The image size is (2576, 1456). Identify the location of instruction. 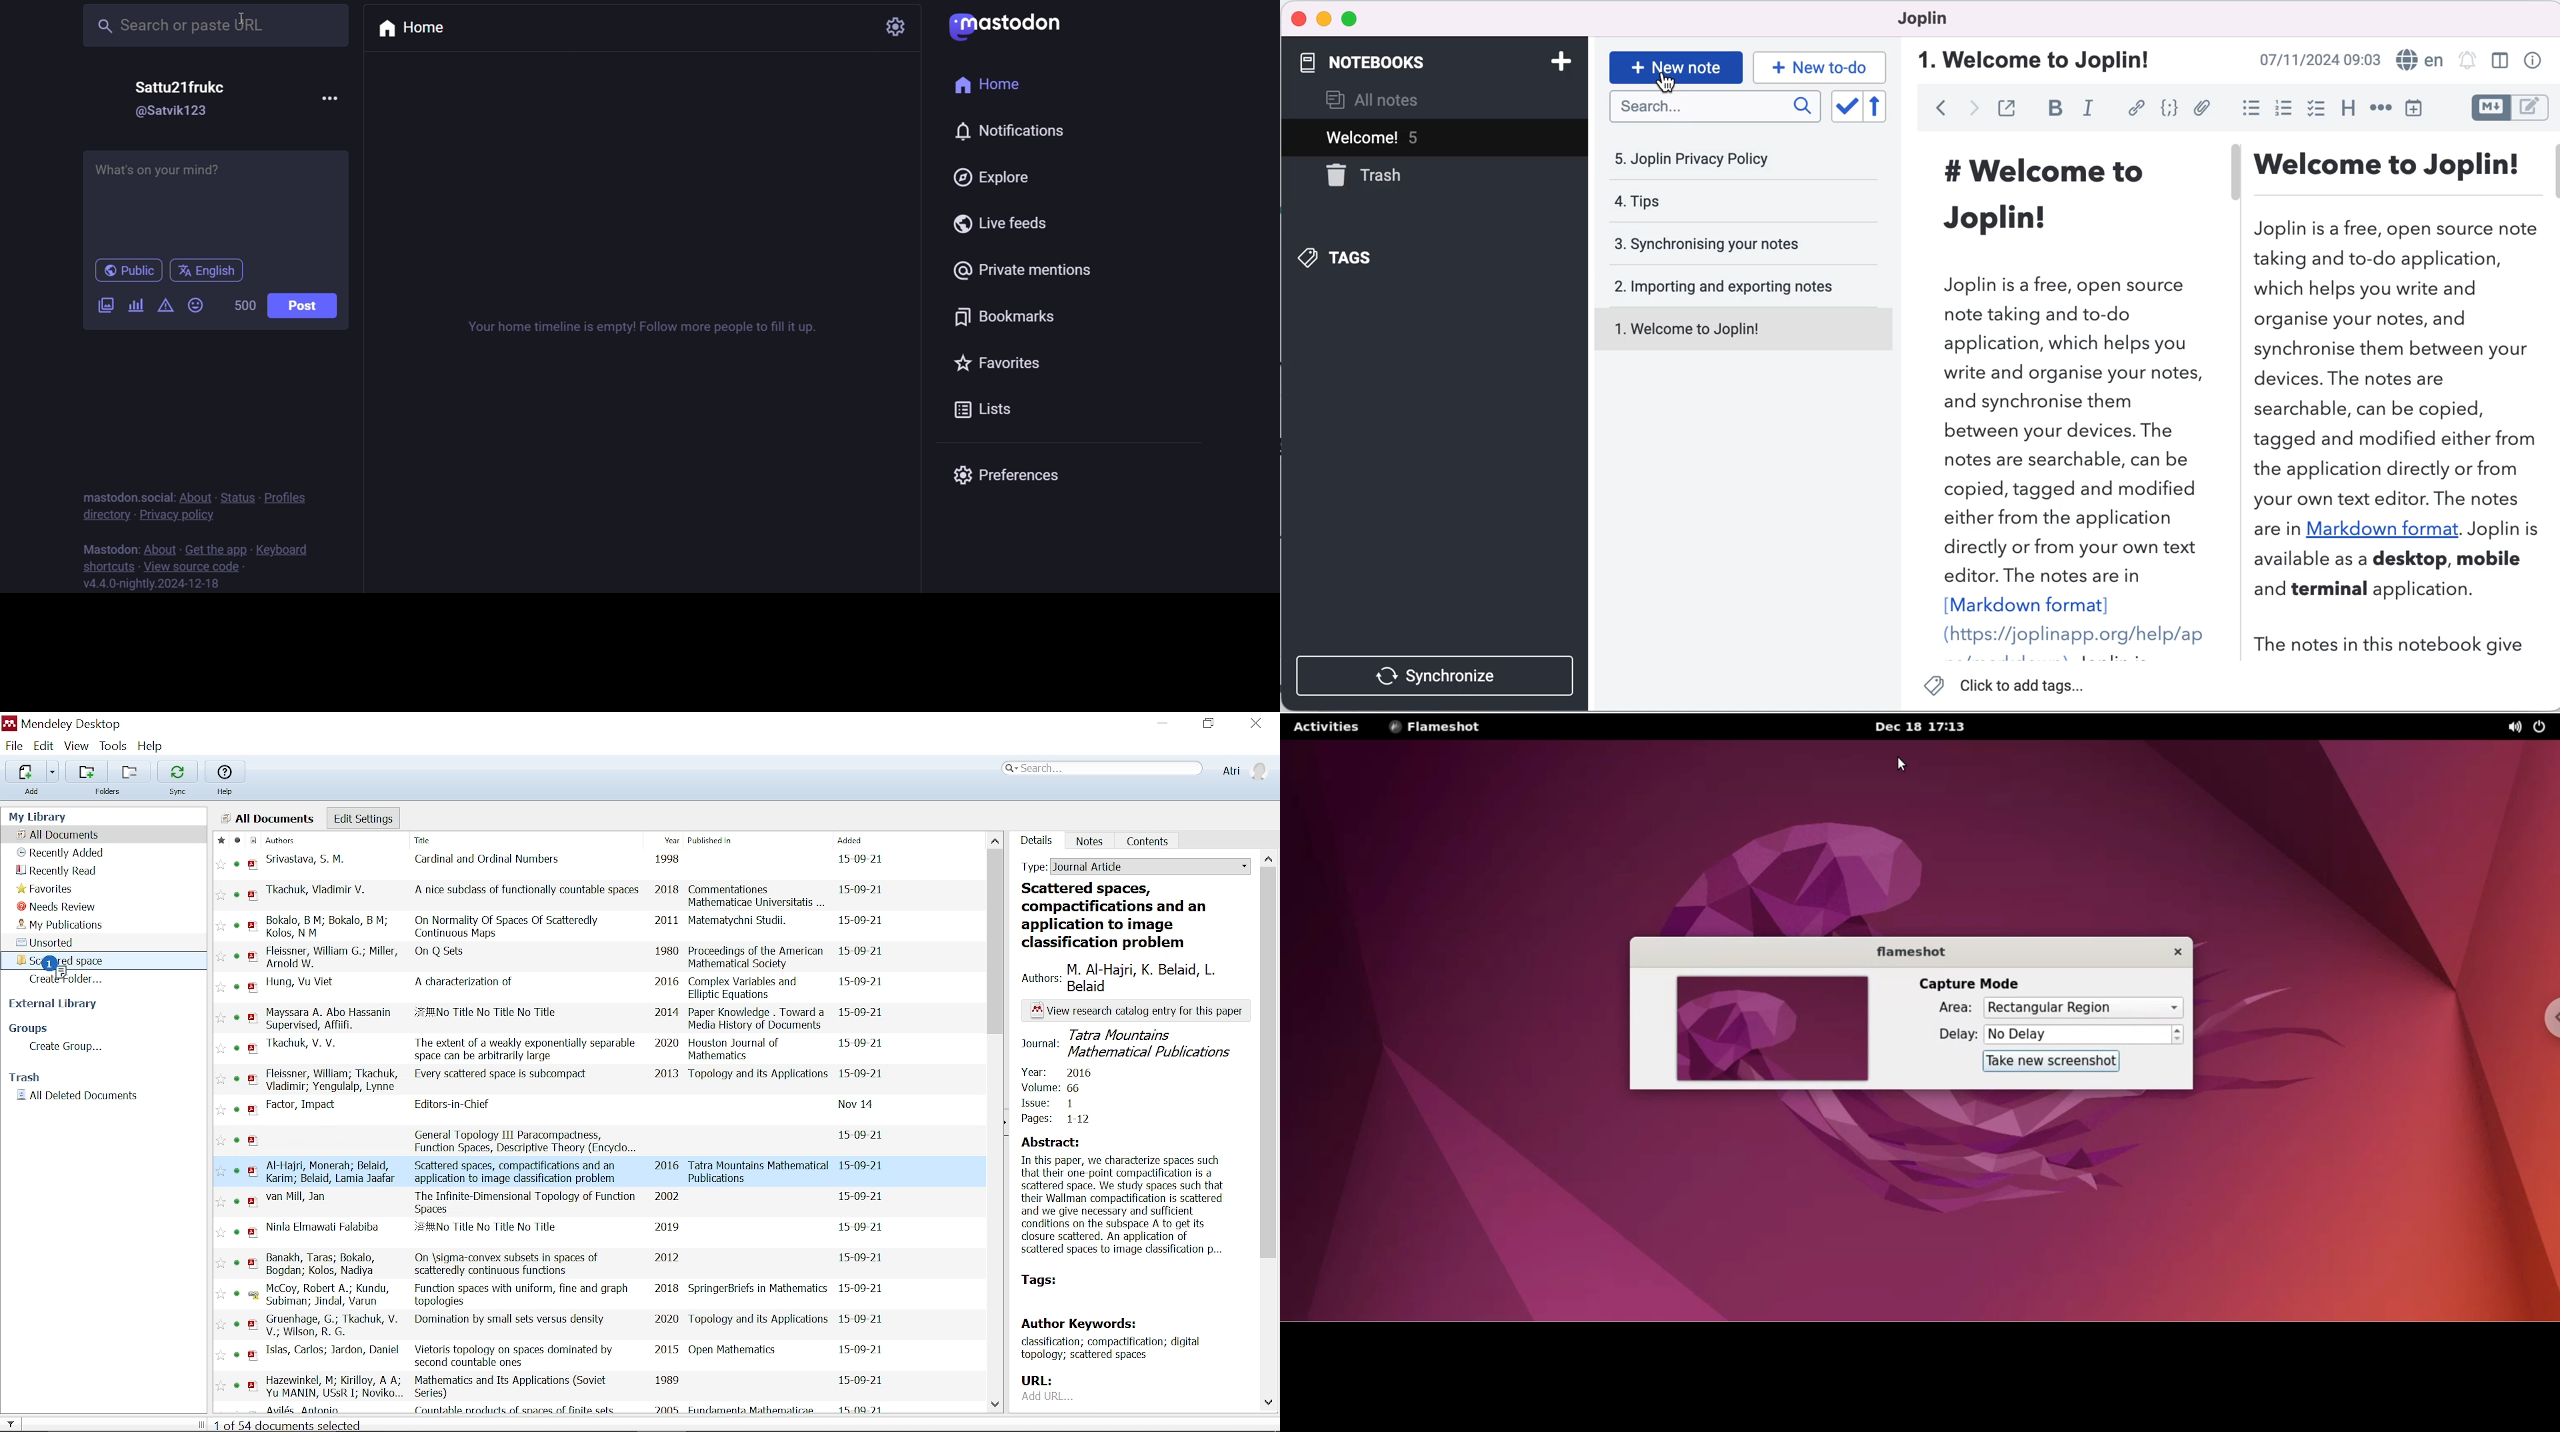
(644, 335).